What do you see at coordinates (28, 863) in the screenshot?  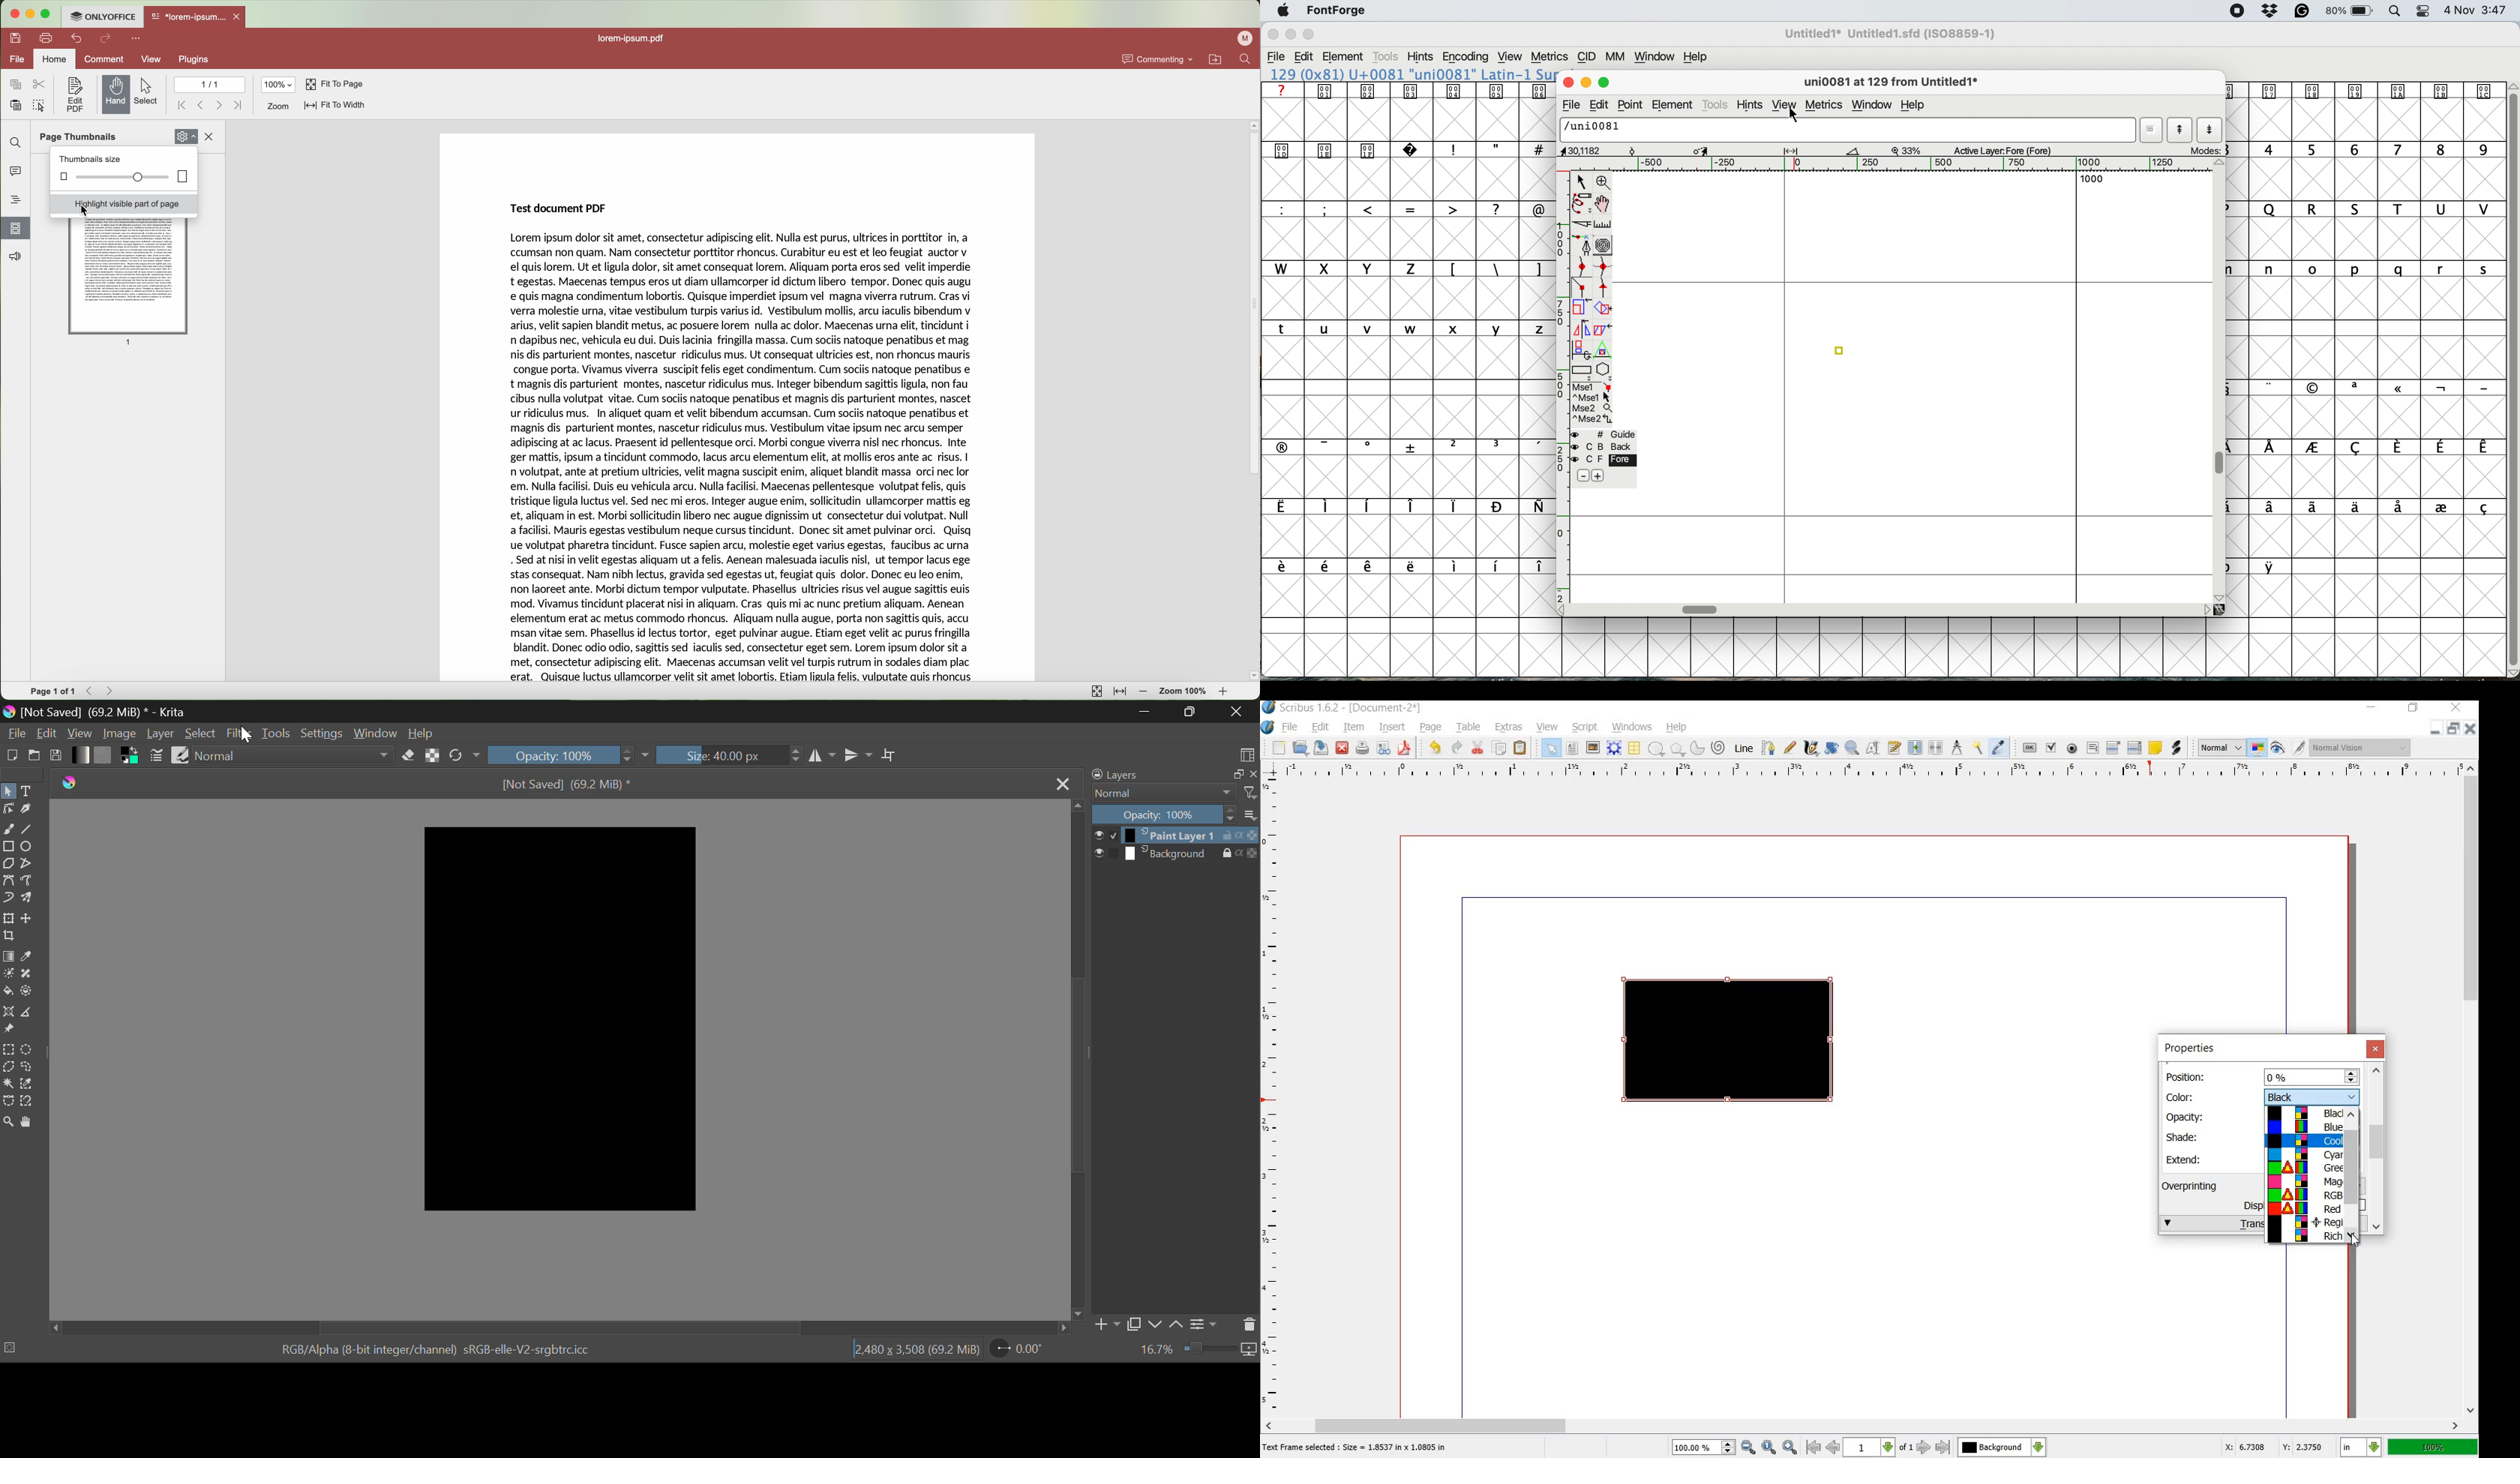 I see `Polyline` at bounding box center [28, 863].